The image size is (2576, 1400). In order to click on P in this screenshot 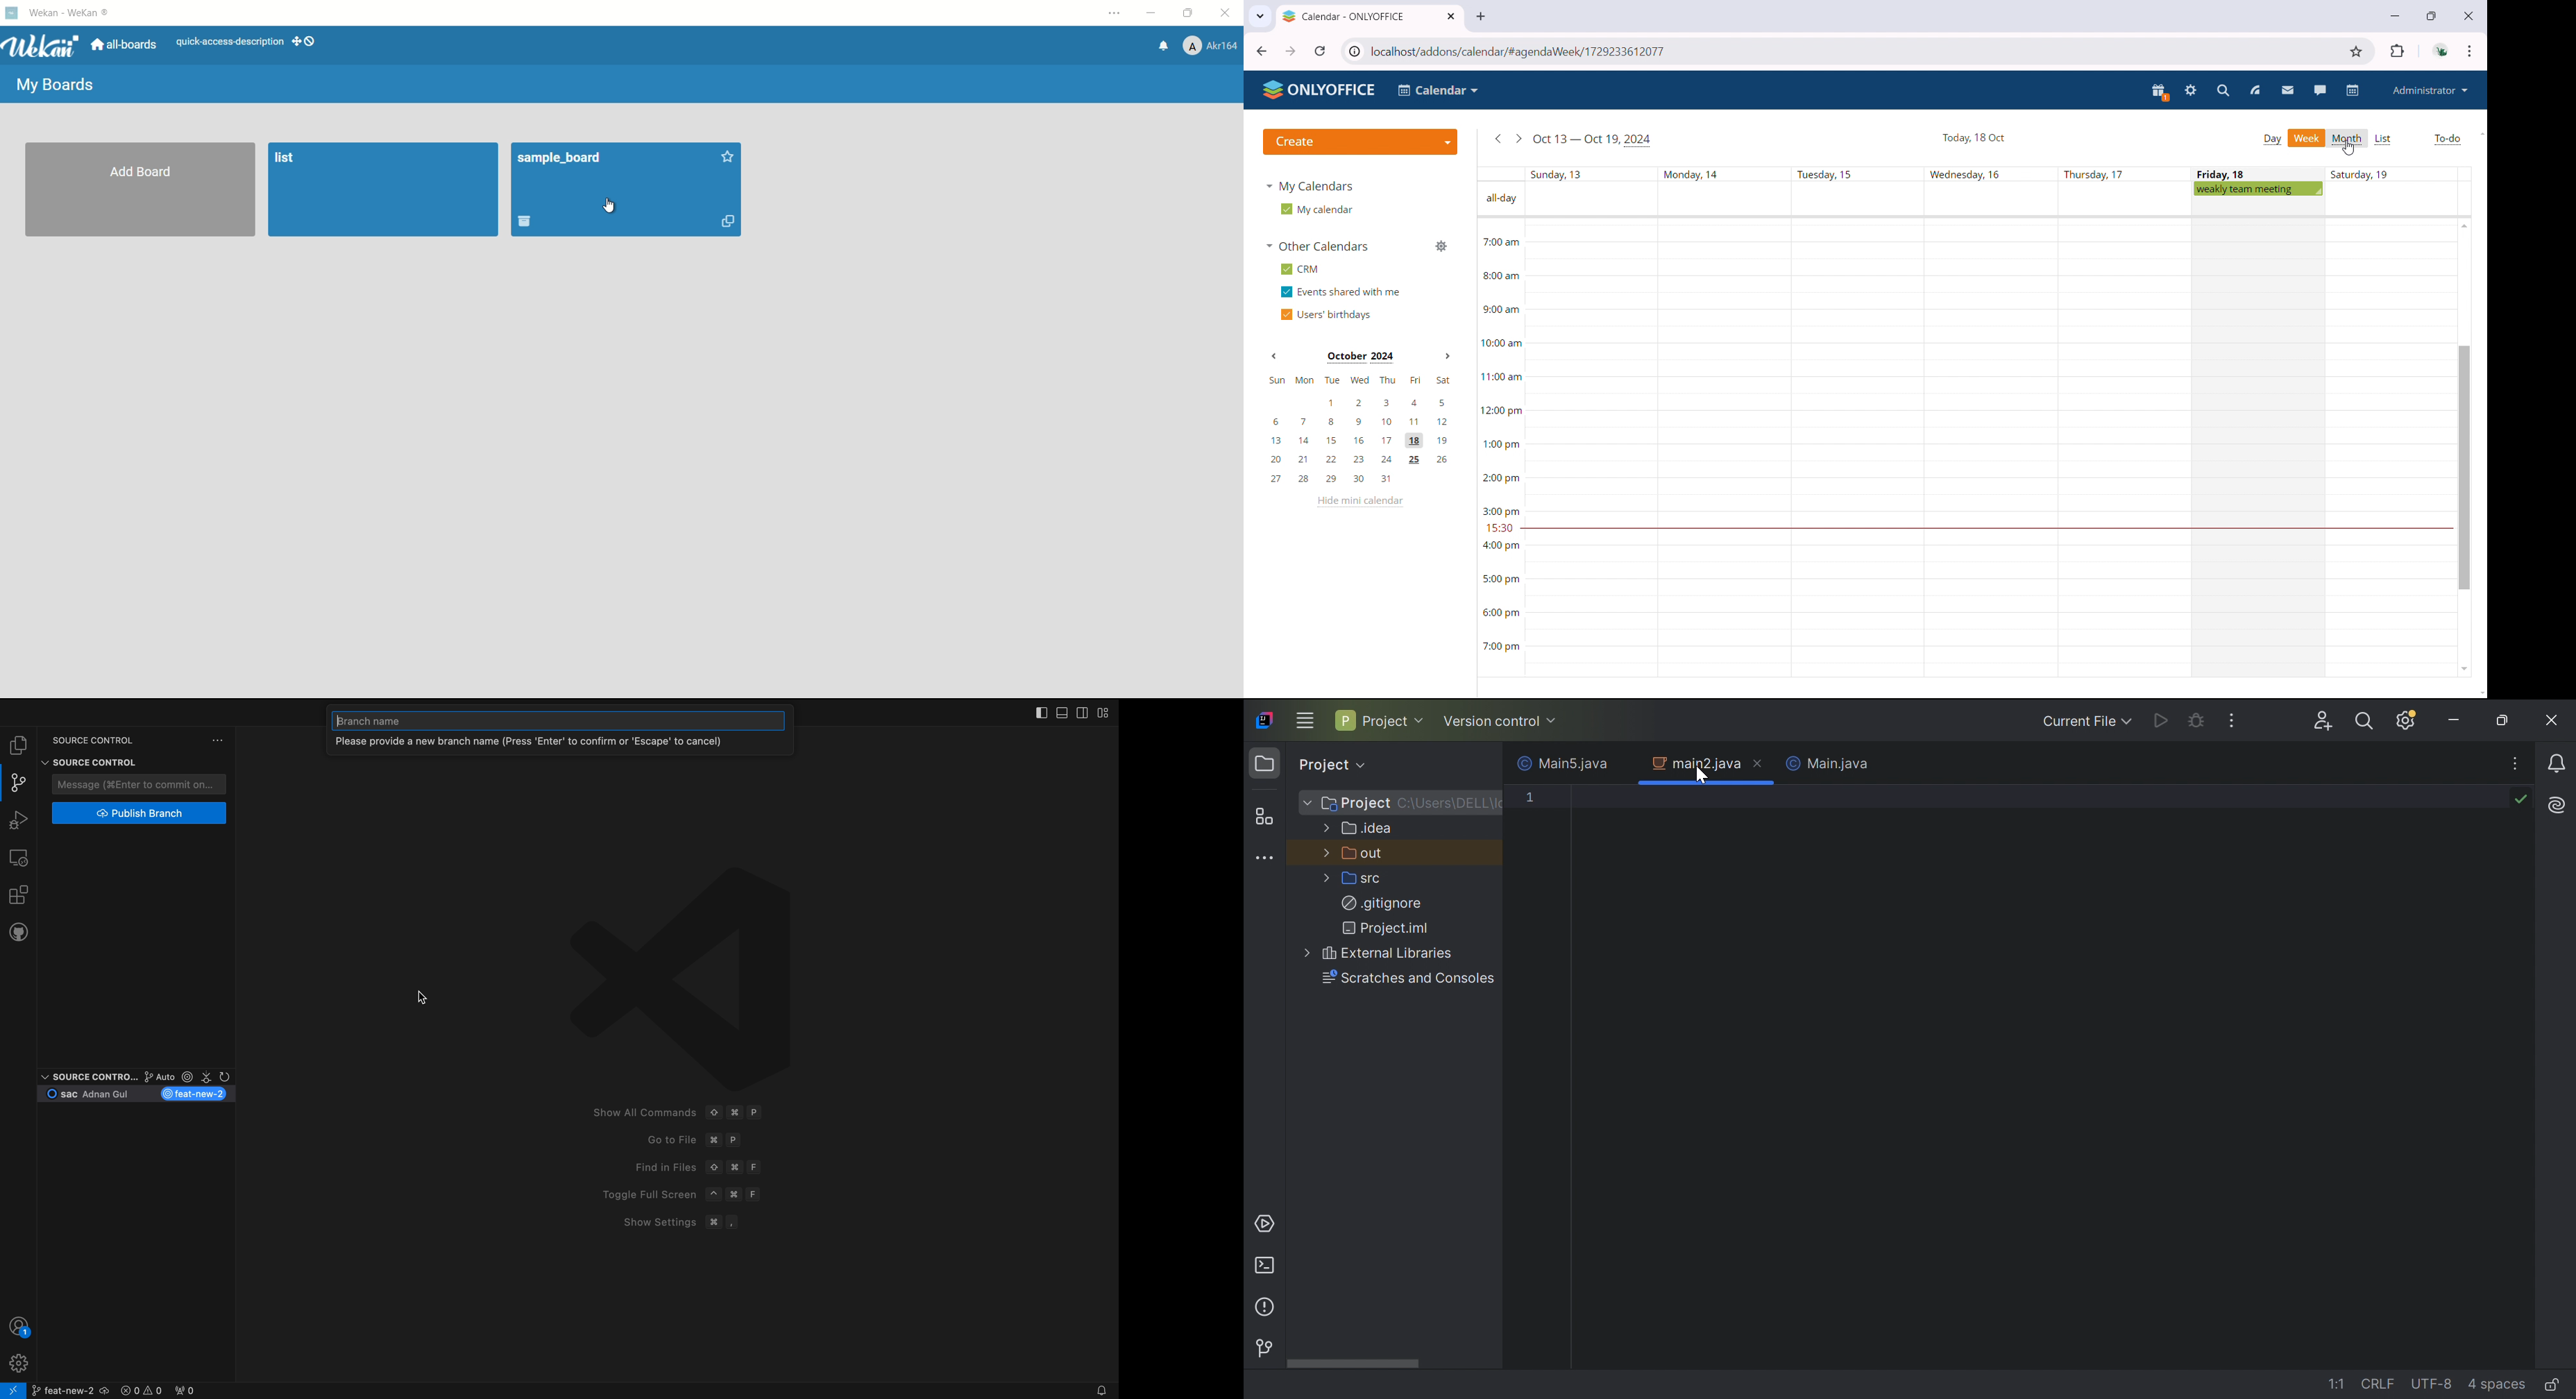, I will do `click(736, 1141)`.